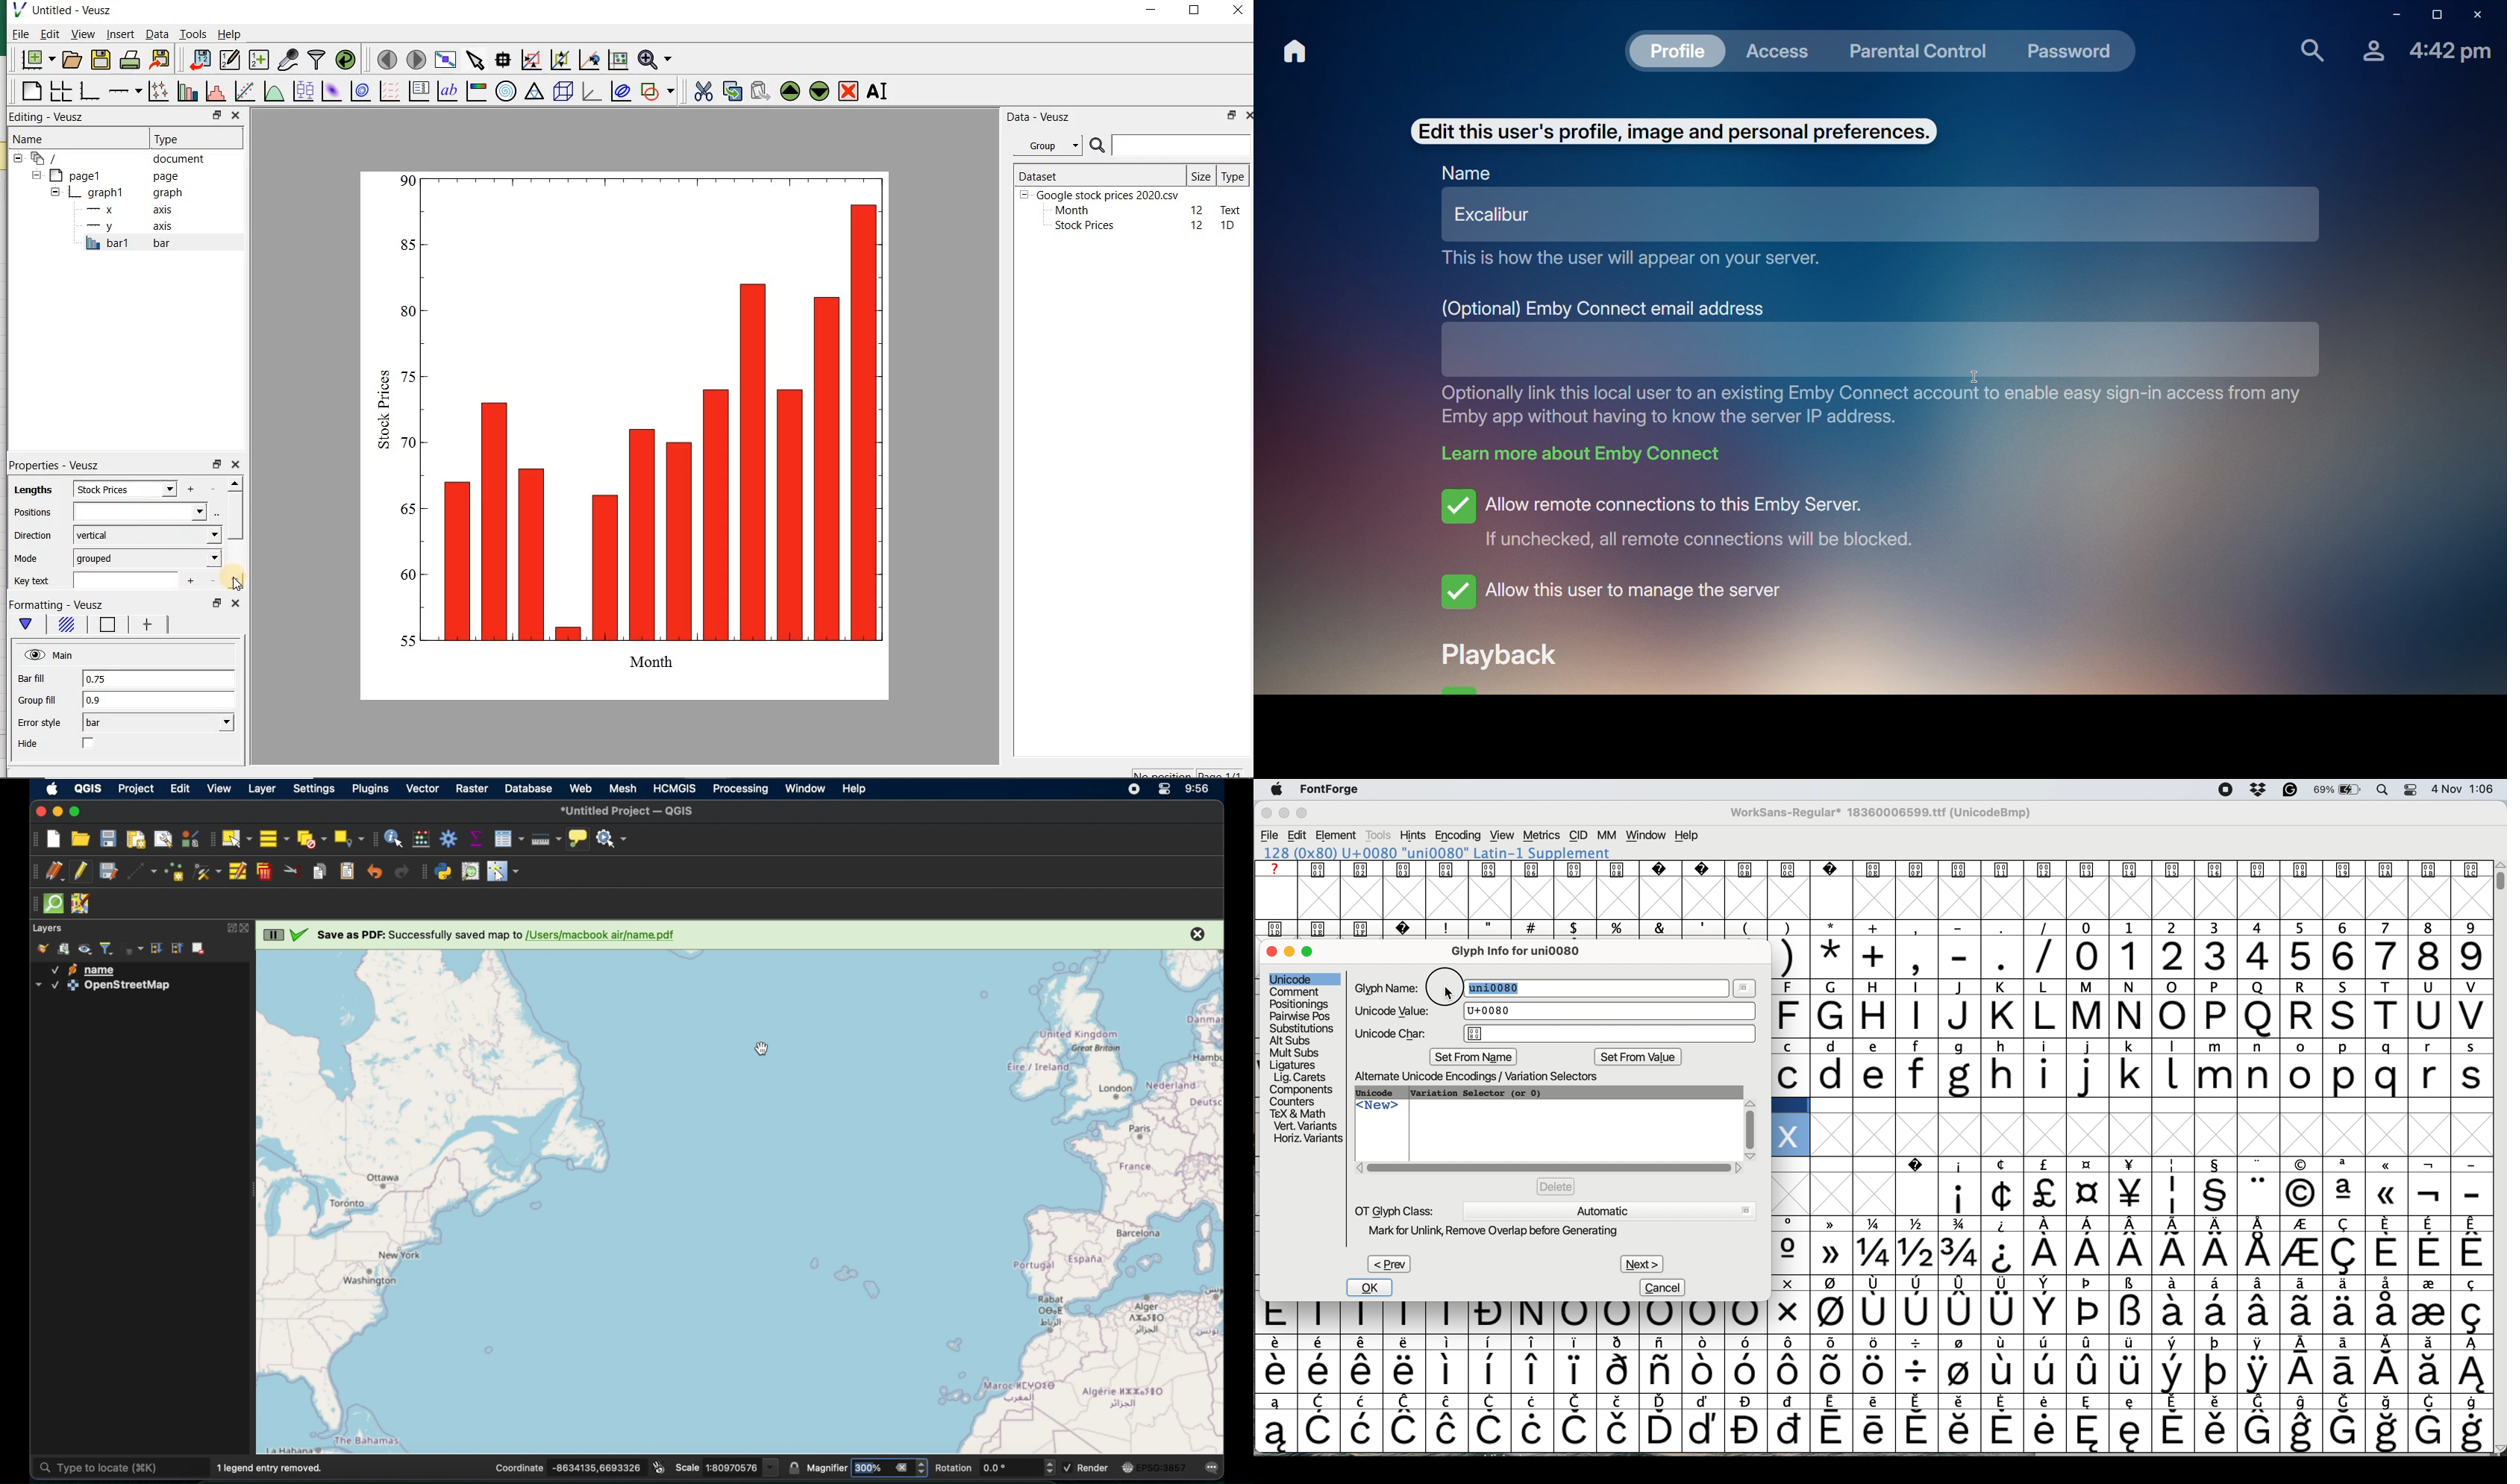 The height and width of the screenshot is (1484, 2520). Describe the element at coordinates (1919, 49) in the screenshot. I see `Parental Control` at that location.